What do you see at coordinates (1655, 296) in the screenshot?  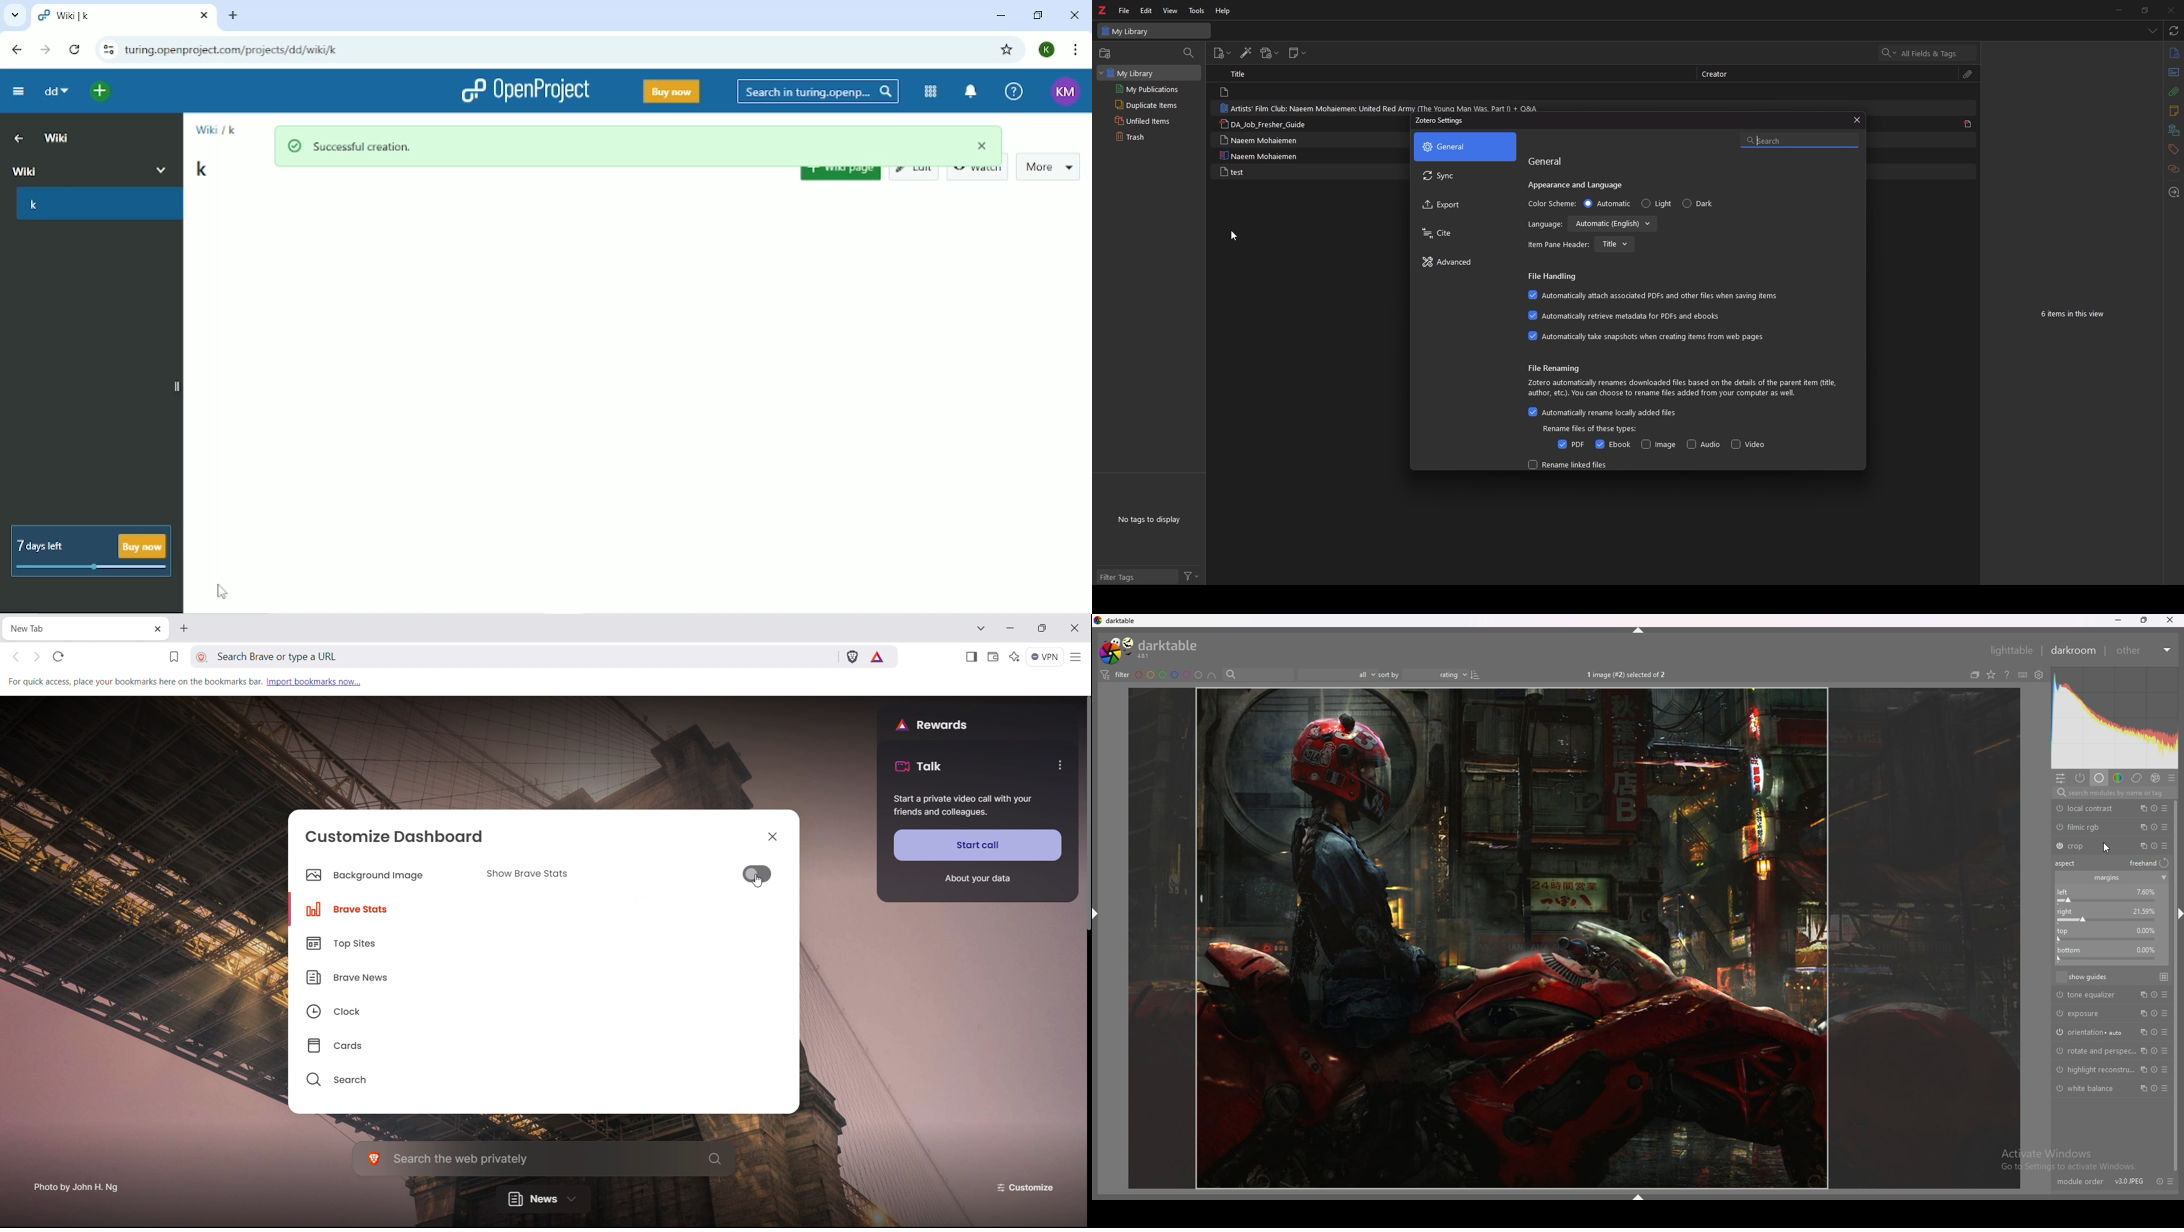 I see `automatically attach associated pdf and other files while saving items` at bounding box center [1655, 296].